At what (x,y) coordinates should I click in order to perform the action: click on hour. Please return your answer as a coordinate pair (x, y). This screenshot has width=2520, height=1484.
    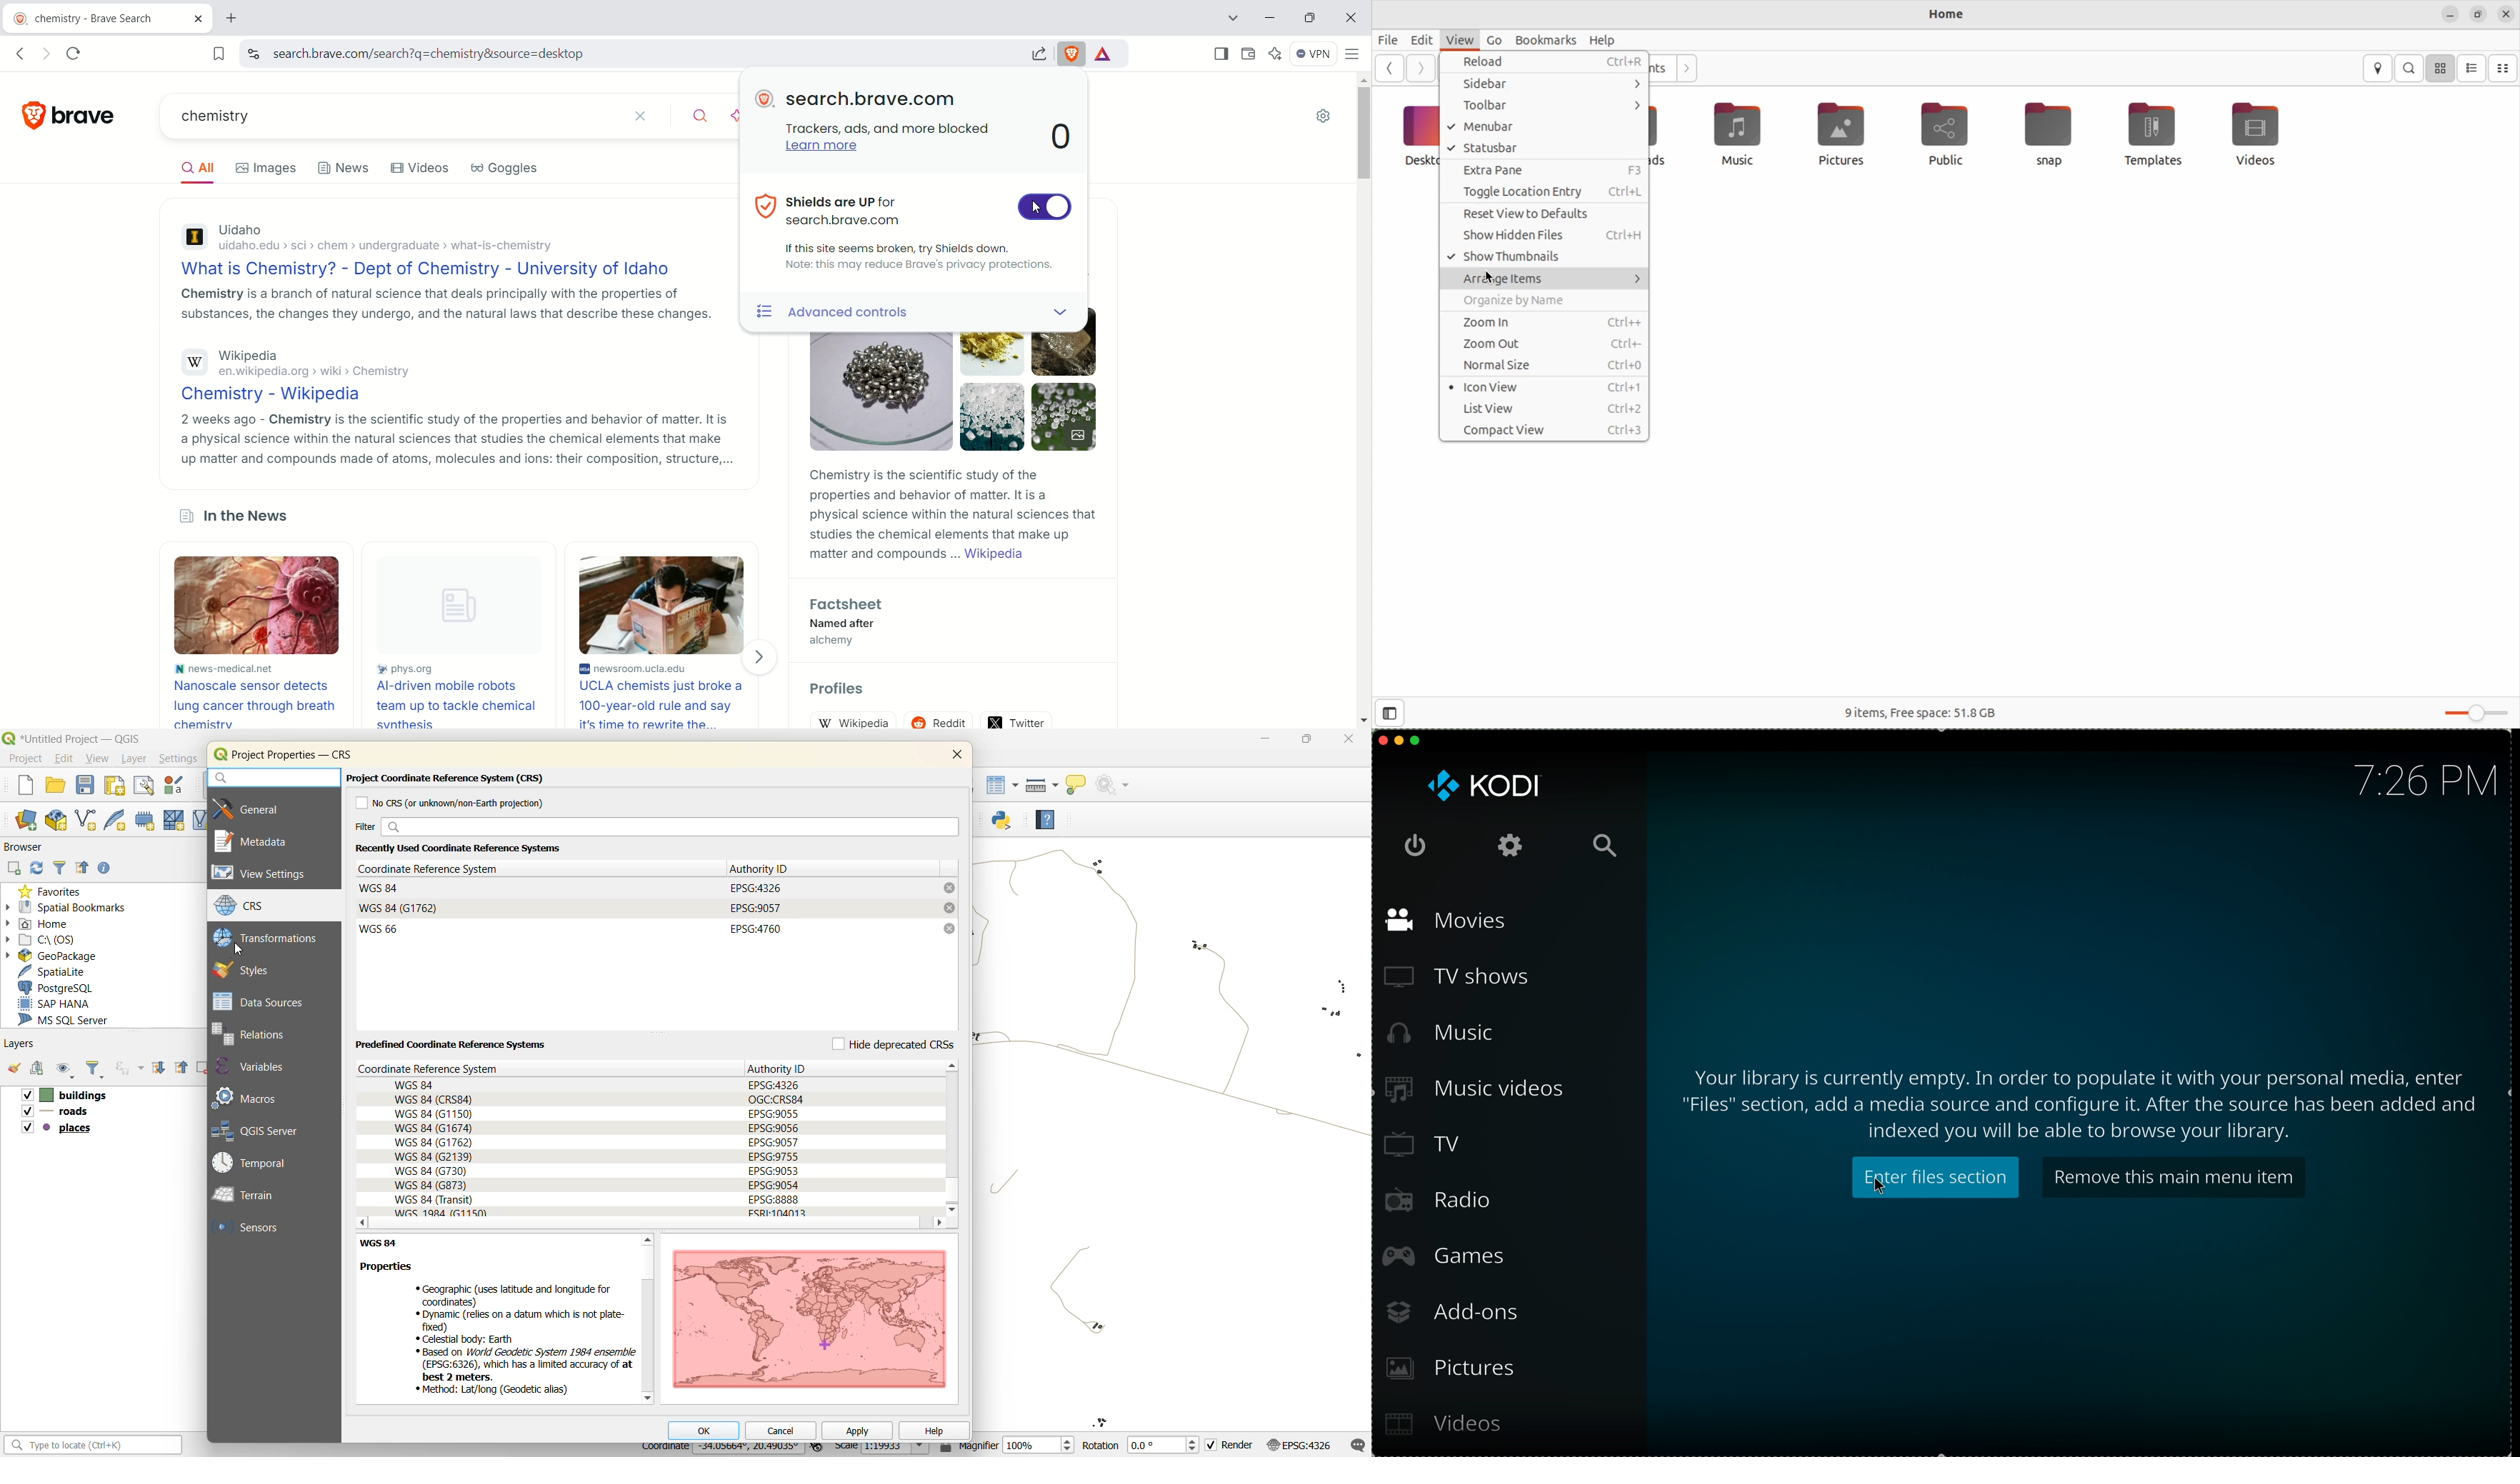
    Looking at the image, I should click on (2428, 780).